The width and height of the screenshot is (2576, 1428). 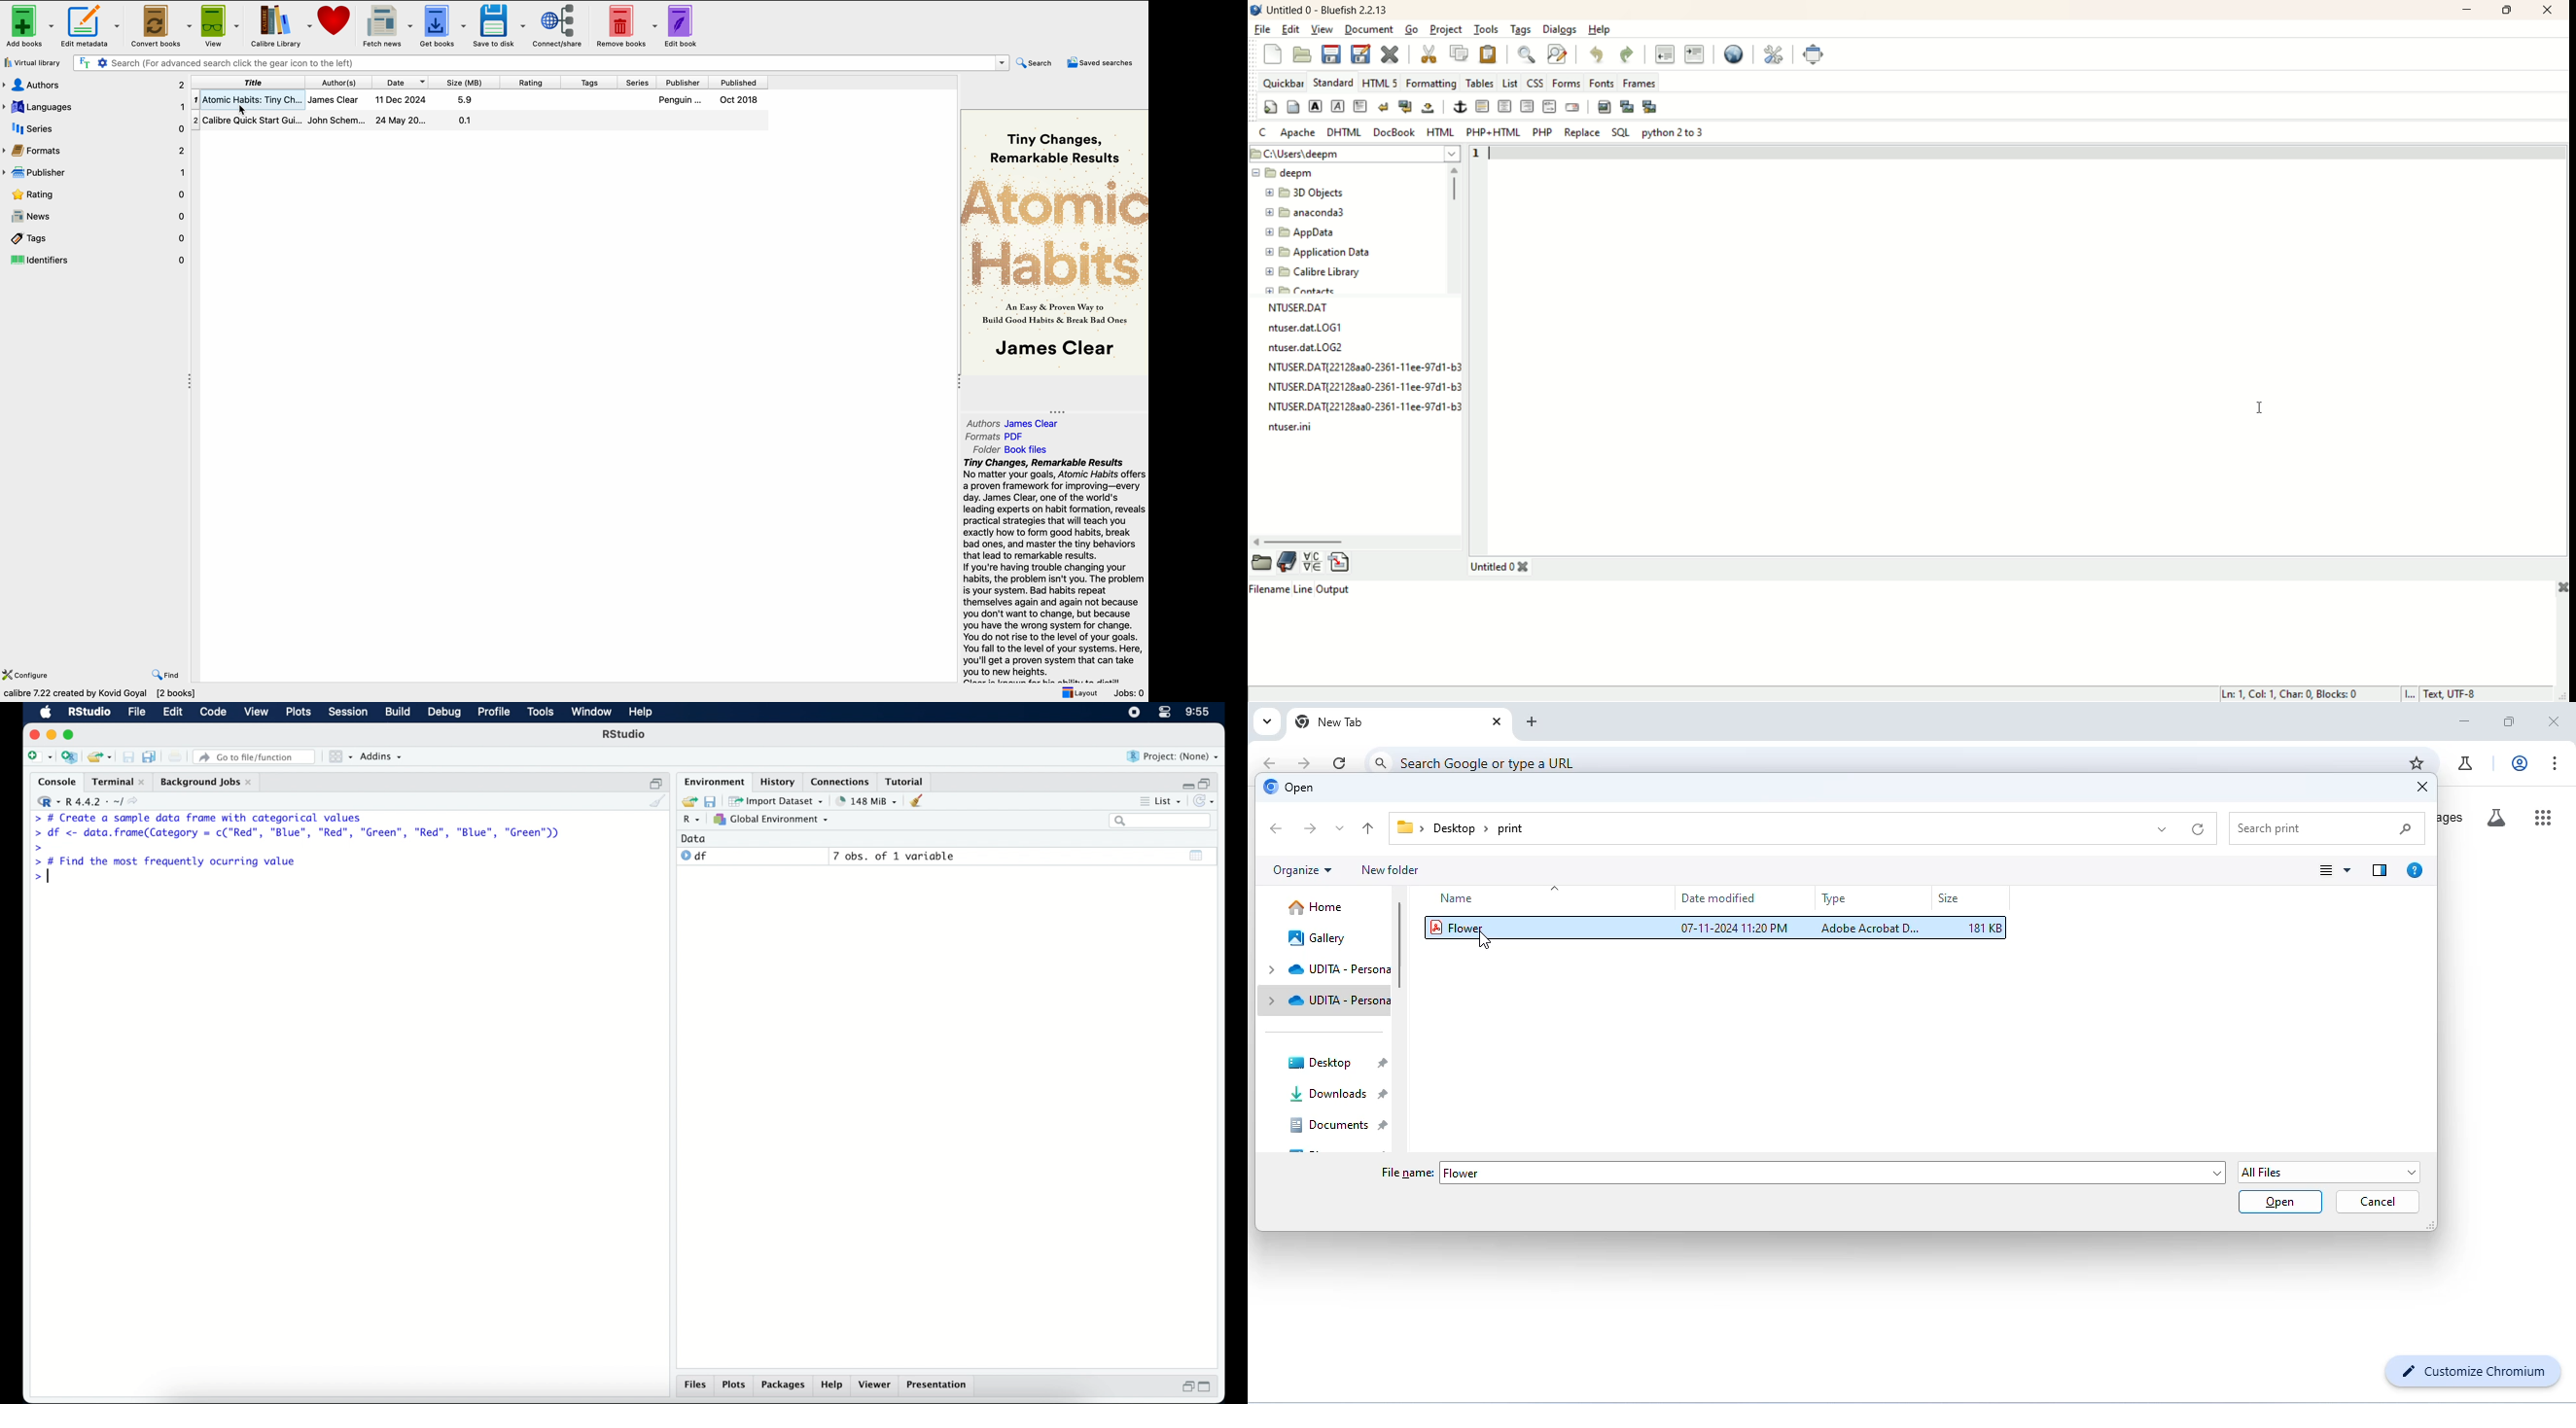 What do you see at coordinates (2471, 1372) in the screenshot?
I see `customize chromium` at bounding box center [2471, 1372].